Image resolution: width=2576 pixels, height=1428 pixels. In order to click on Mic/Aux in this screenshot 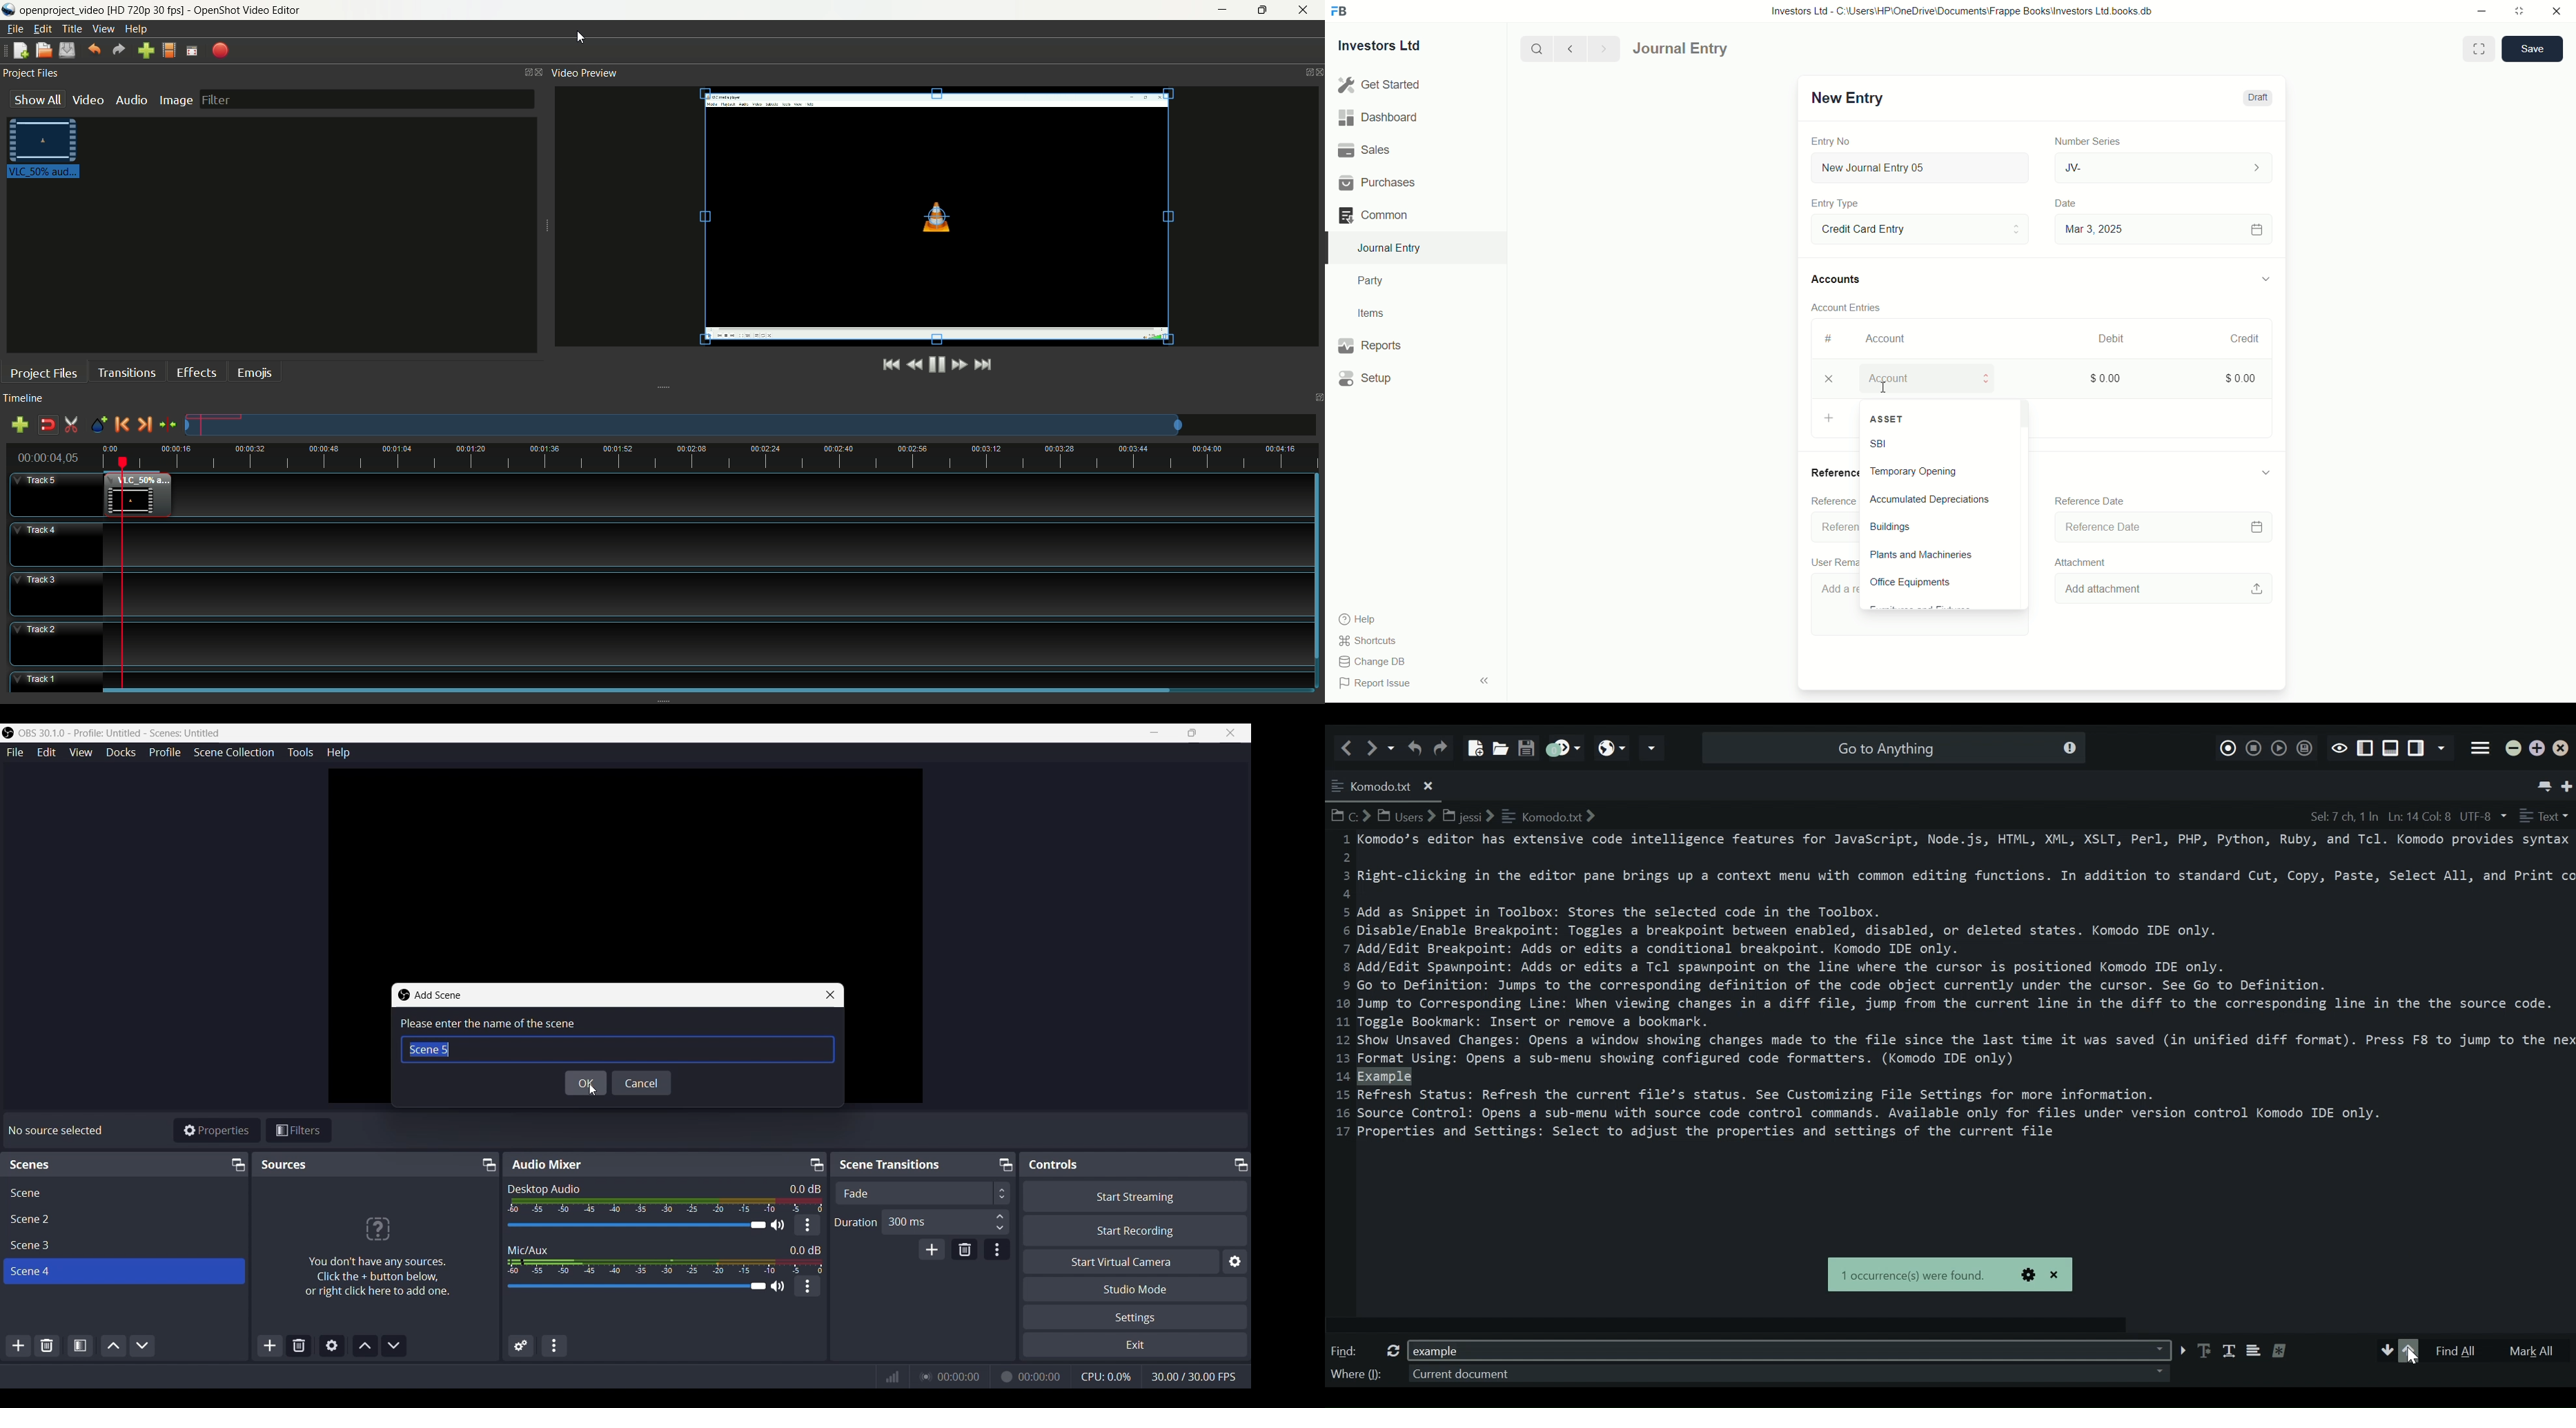, I will do `click(529, 1247)`.